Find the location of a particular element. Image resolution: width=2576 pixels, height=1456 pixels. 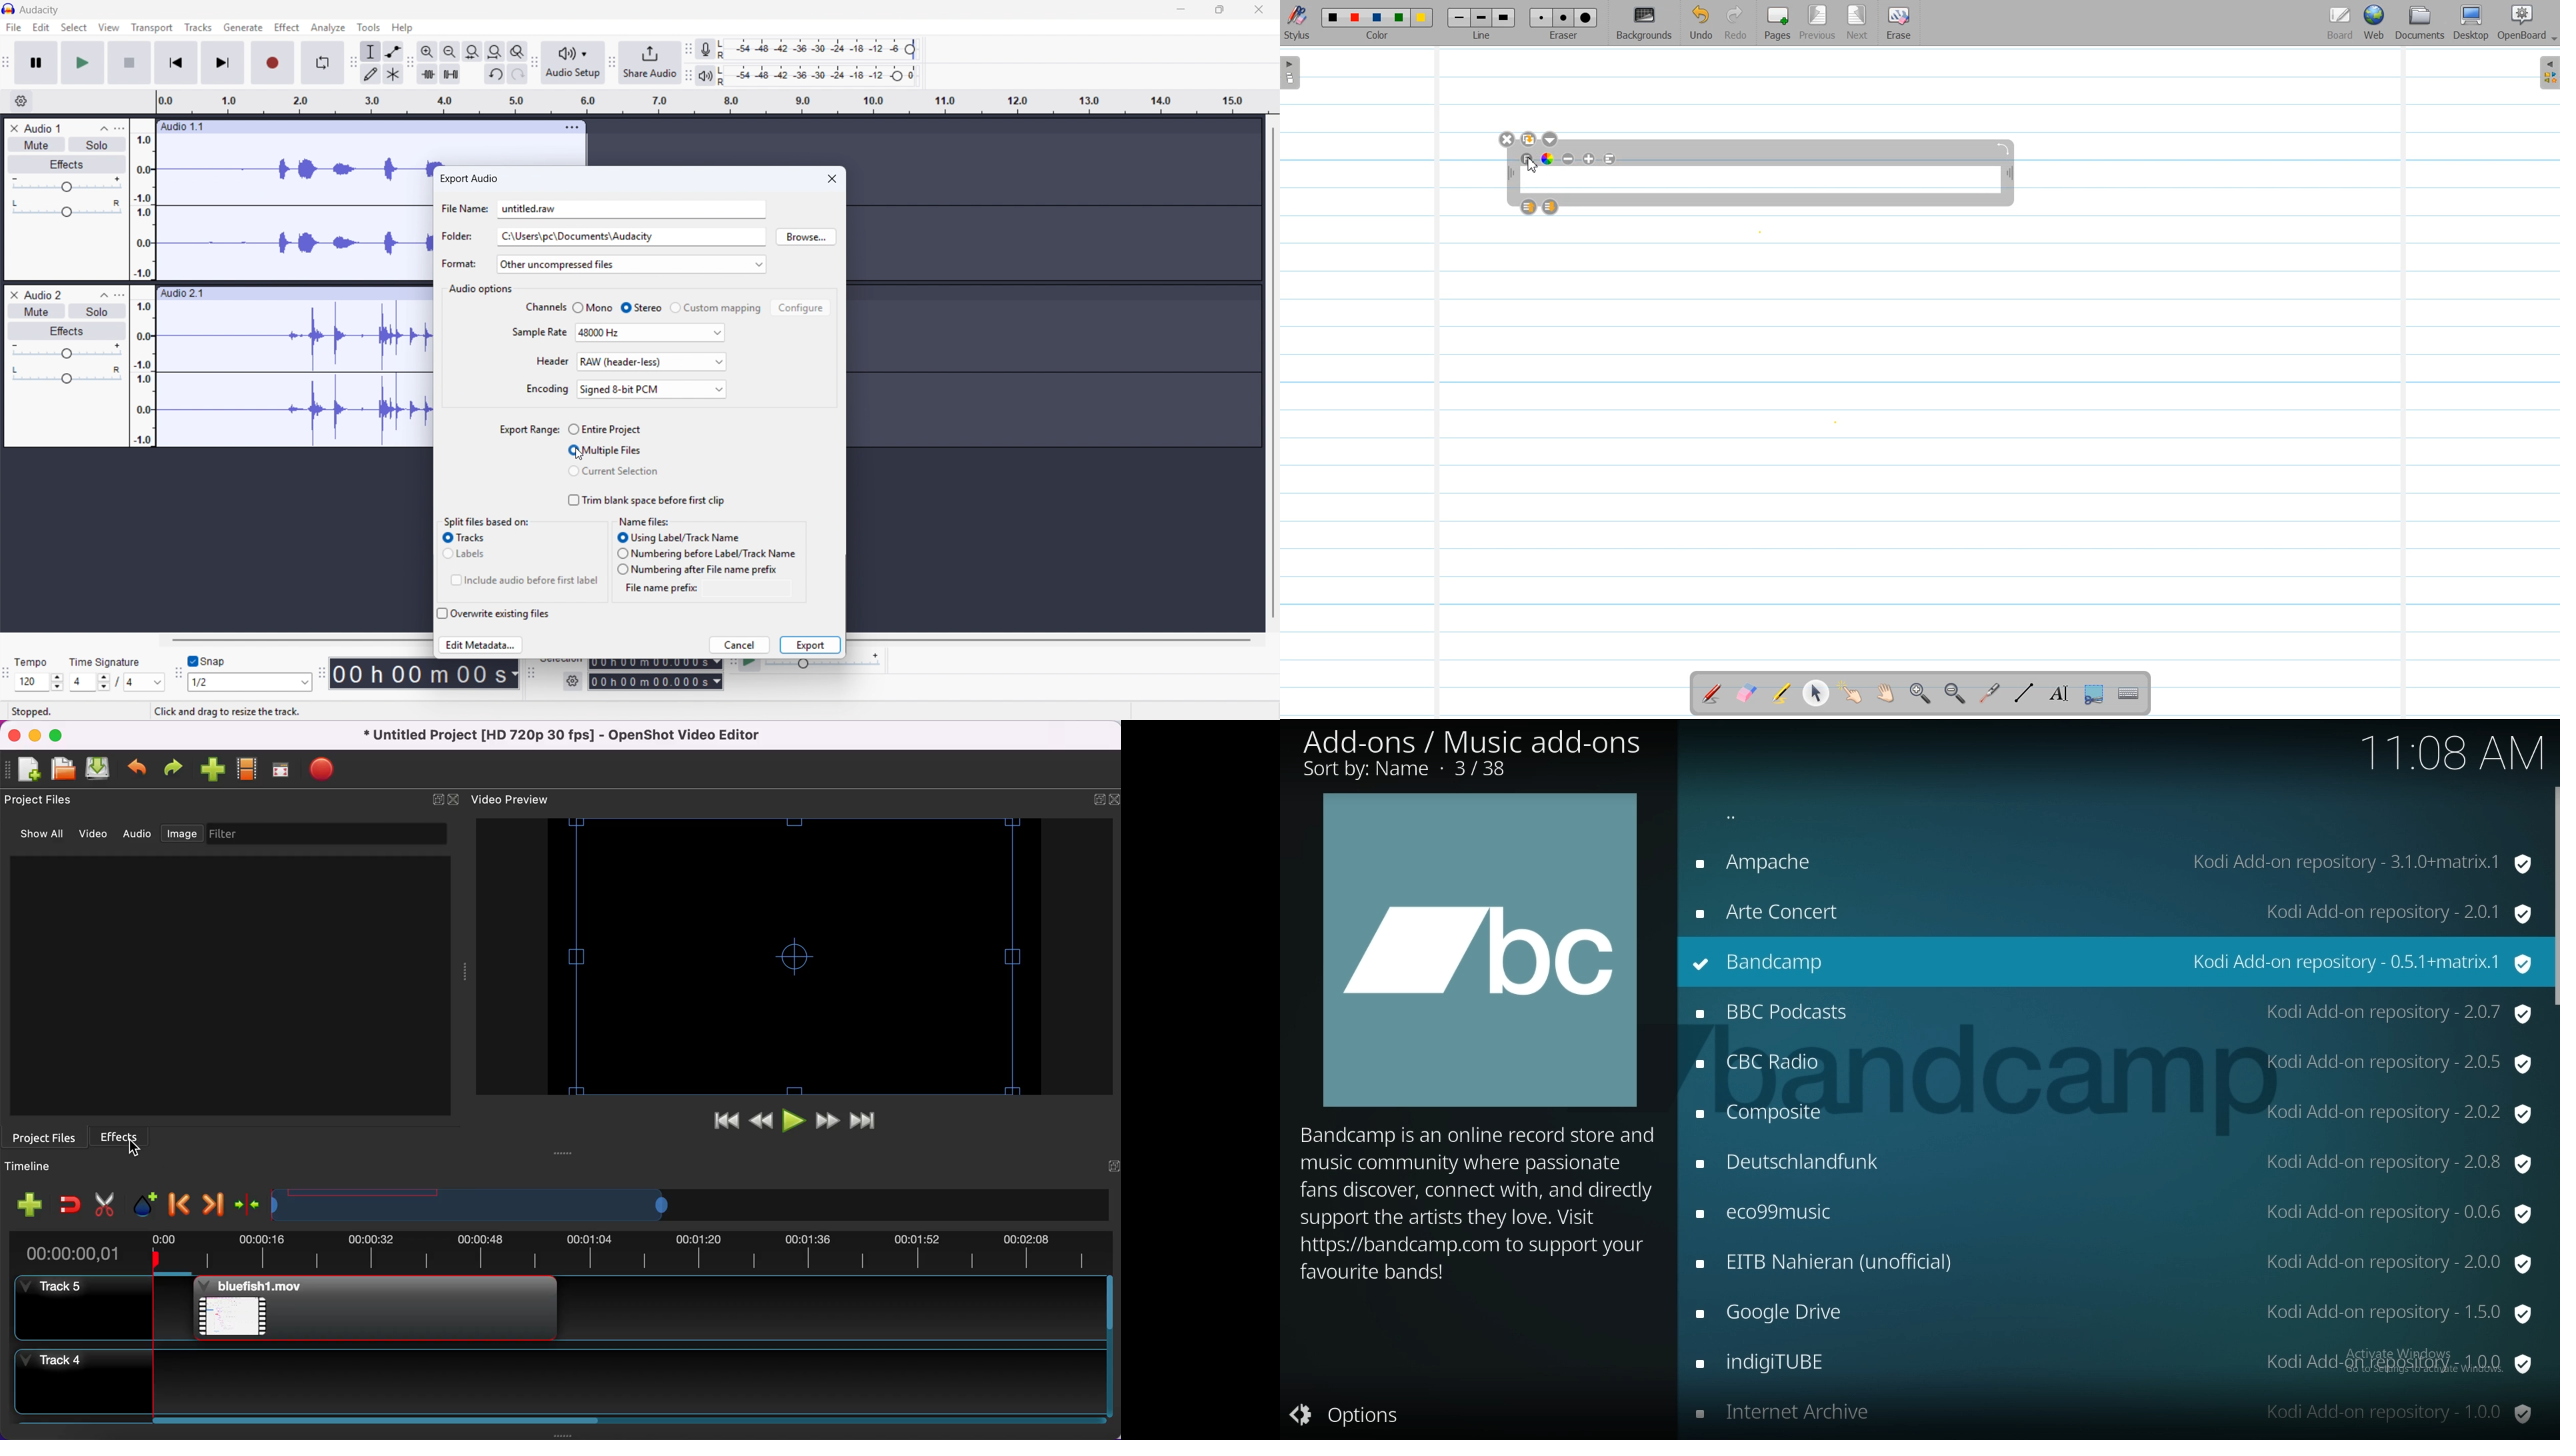

options is located at coordinates (1363, 1414).